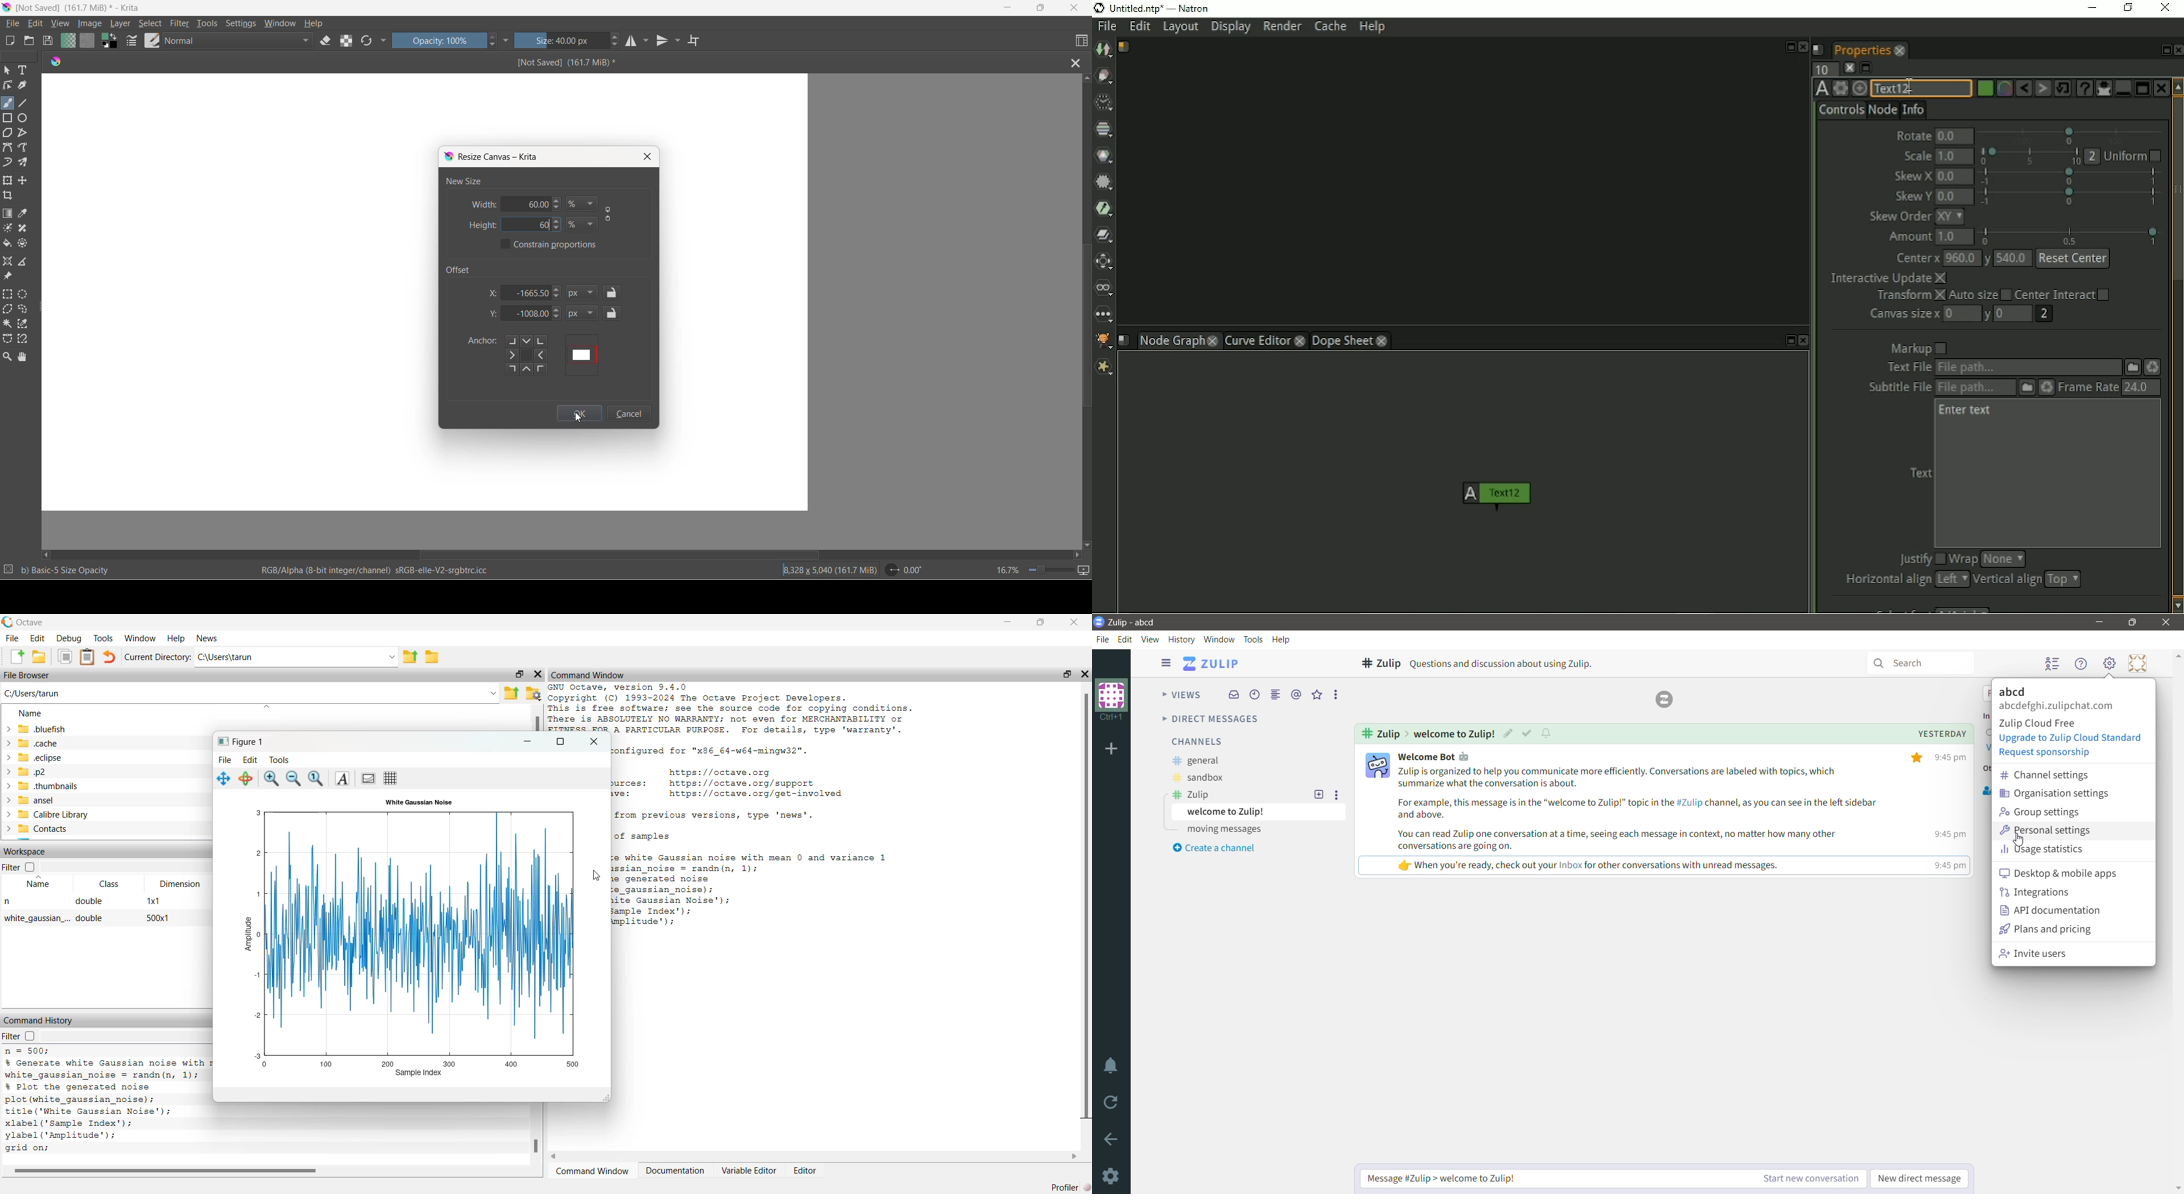 The image size is (2184, 1204). I want to click on canvas size, so click(425, 108).